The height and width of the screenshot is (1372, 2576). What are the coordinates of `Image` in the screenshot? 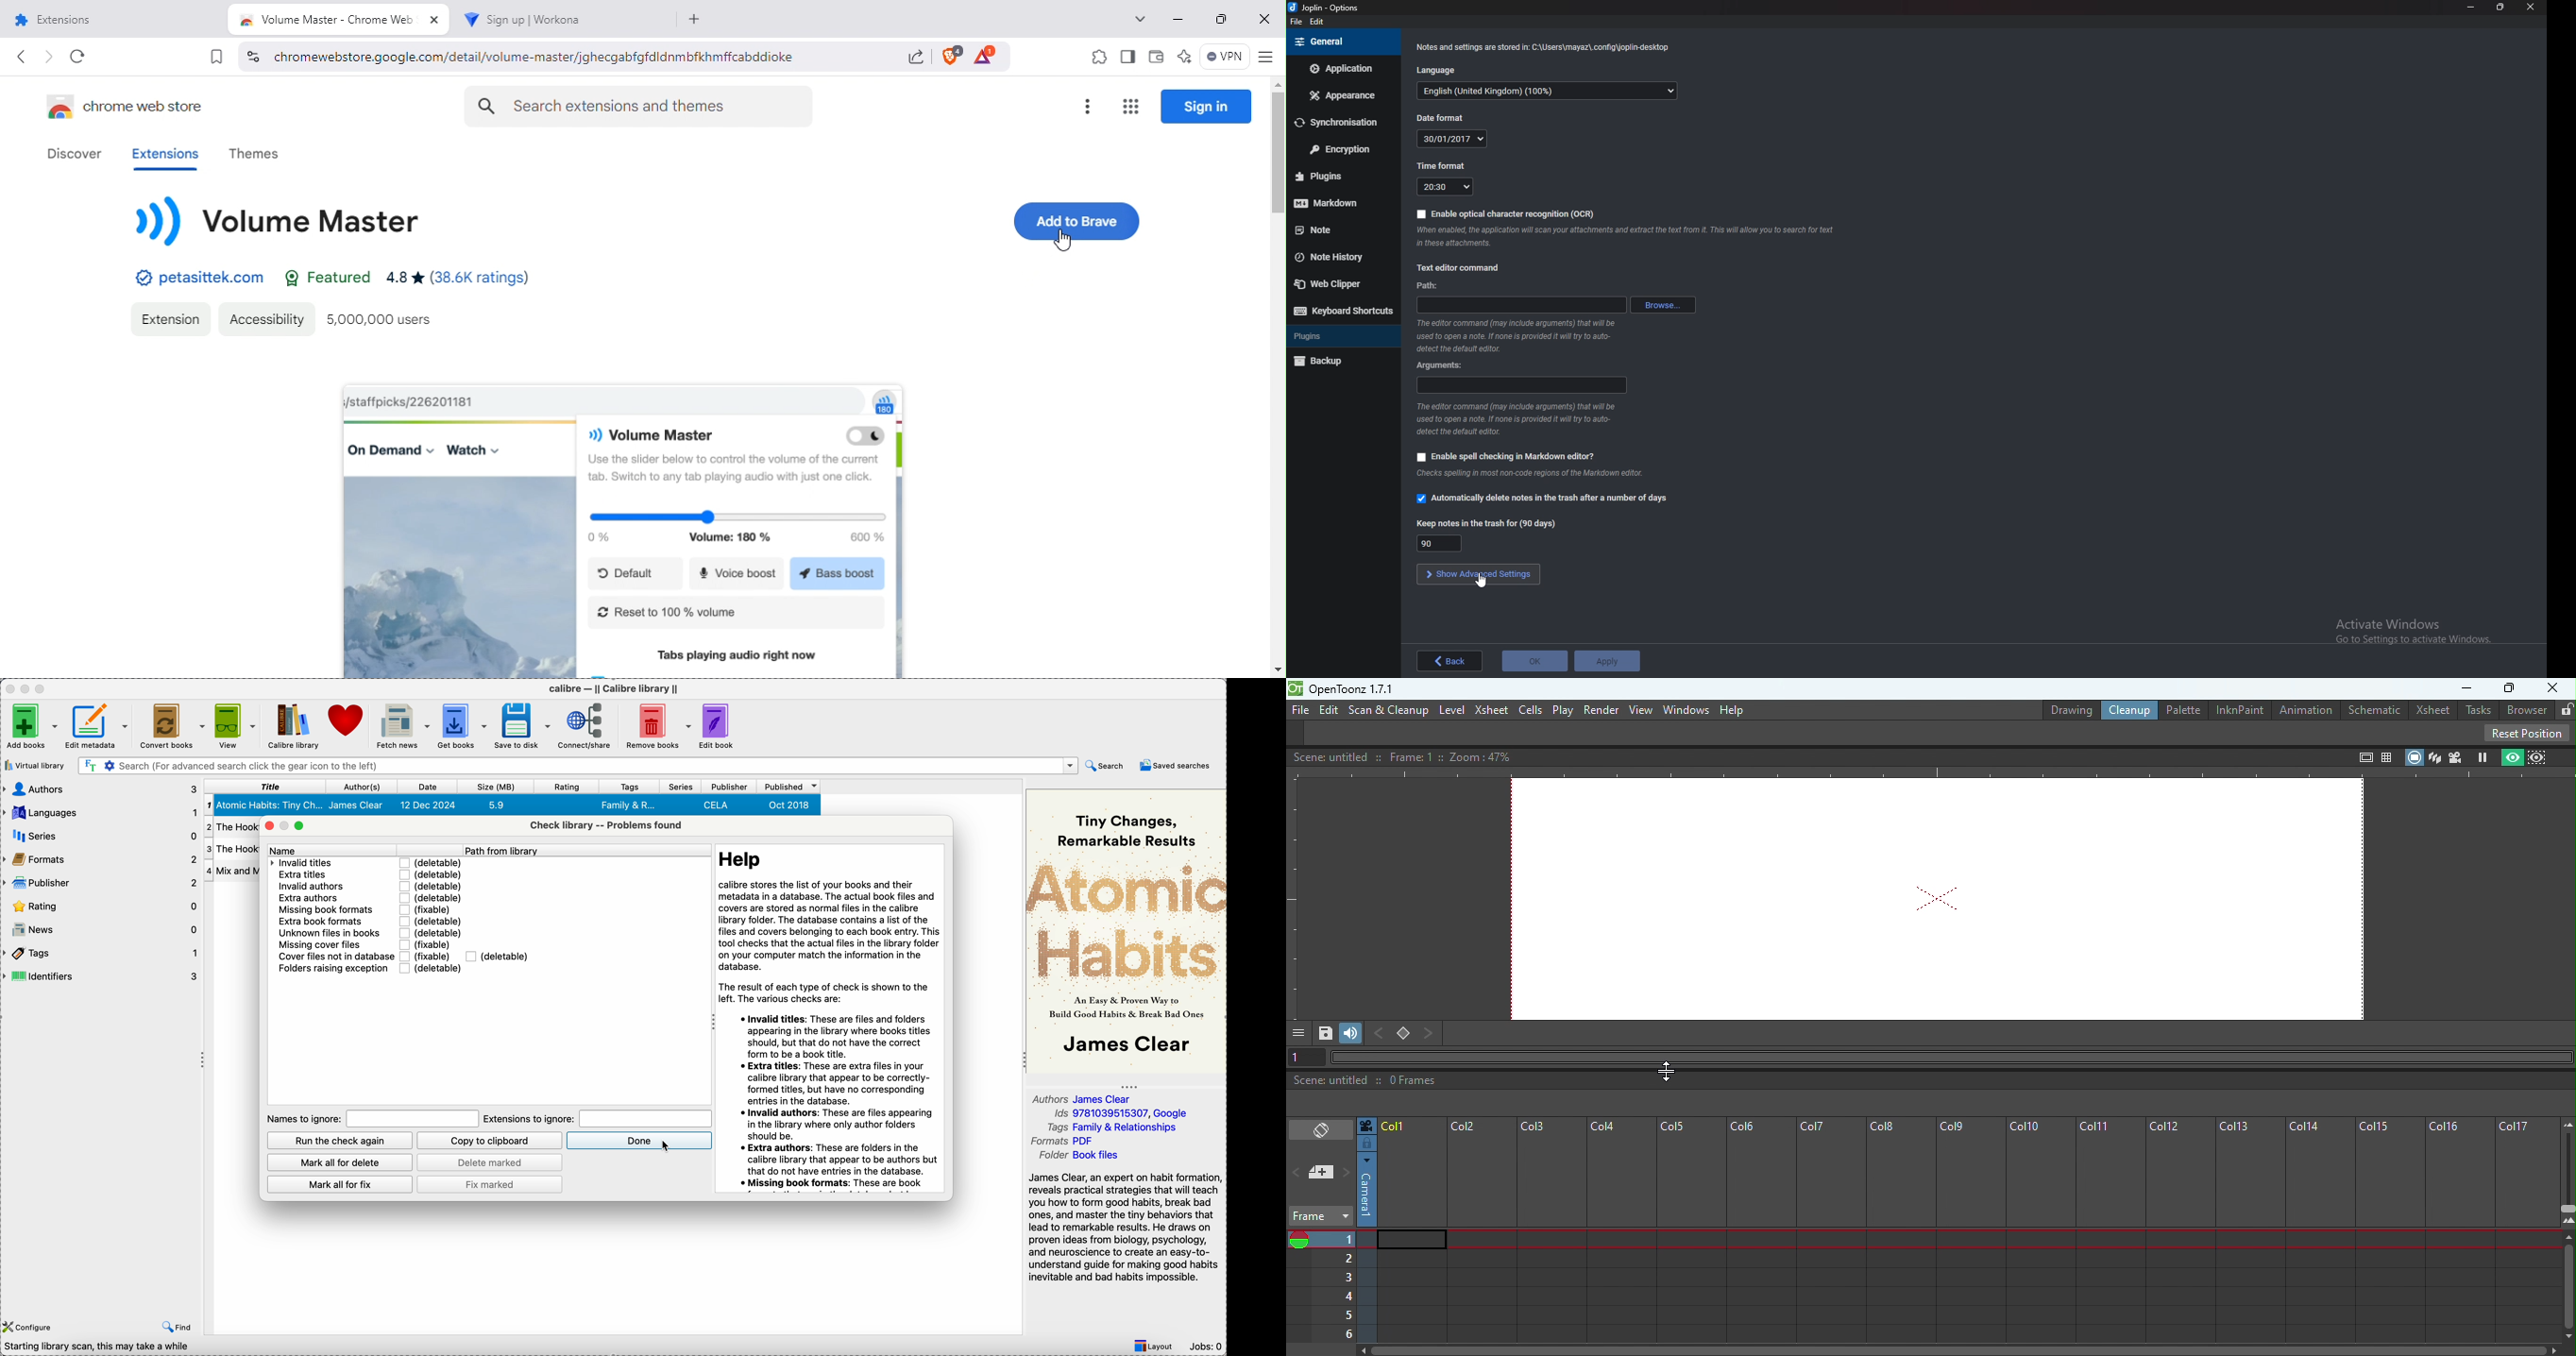 It's located at (622, 527).